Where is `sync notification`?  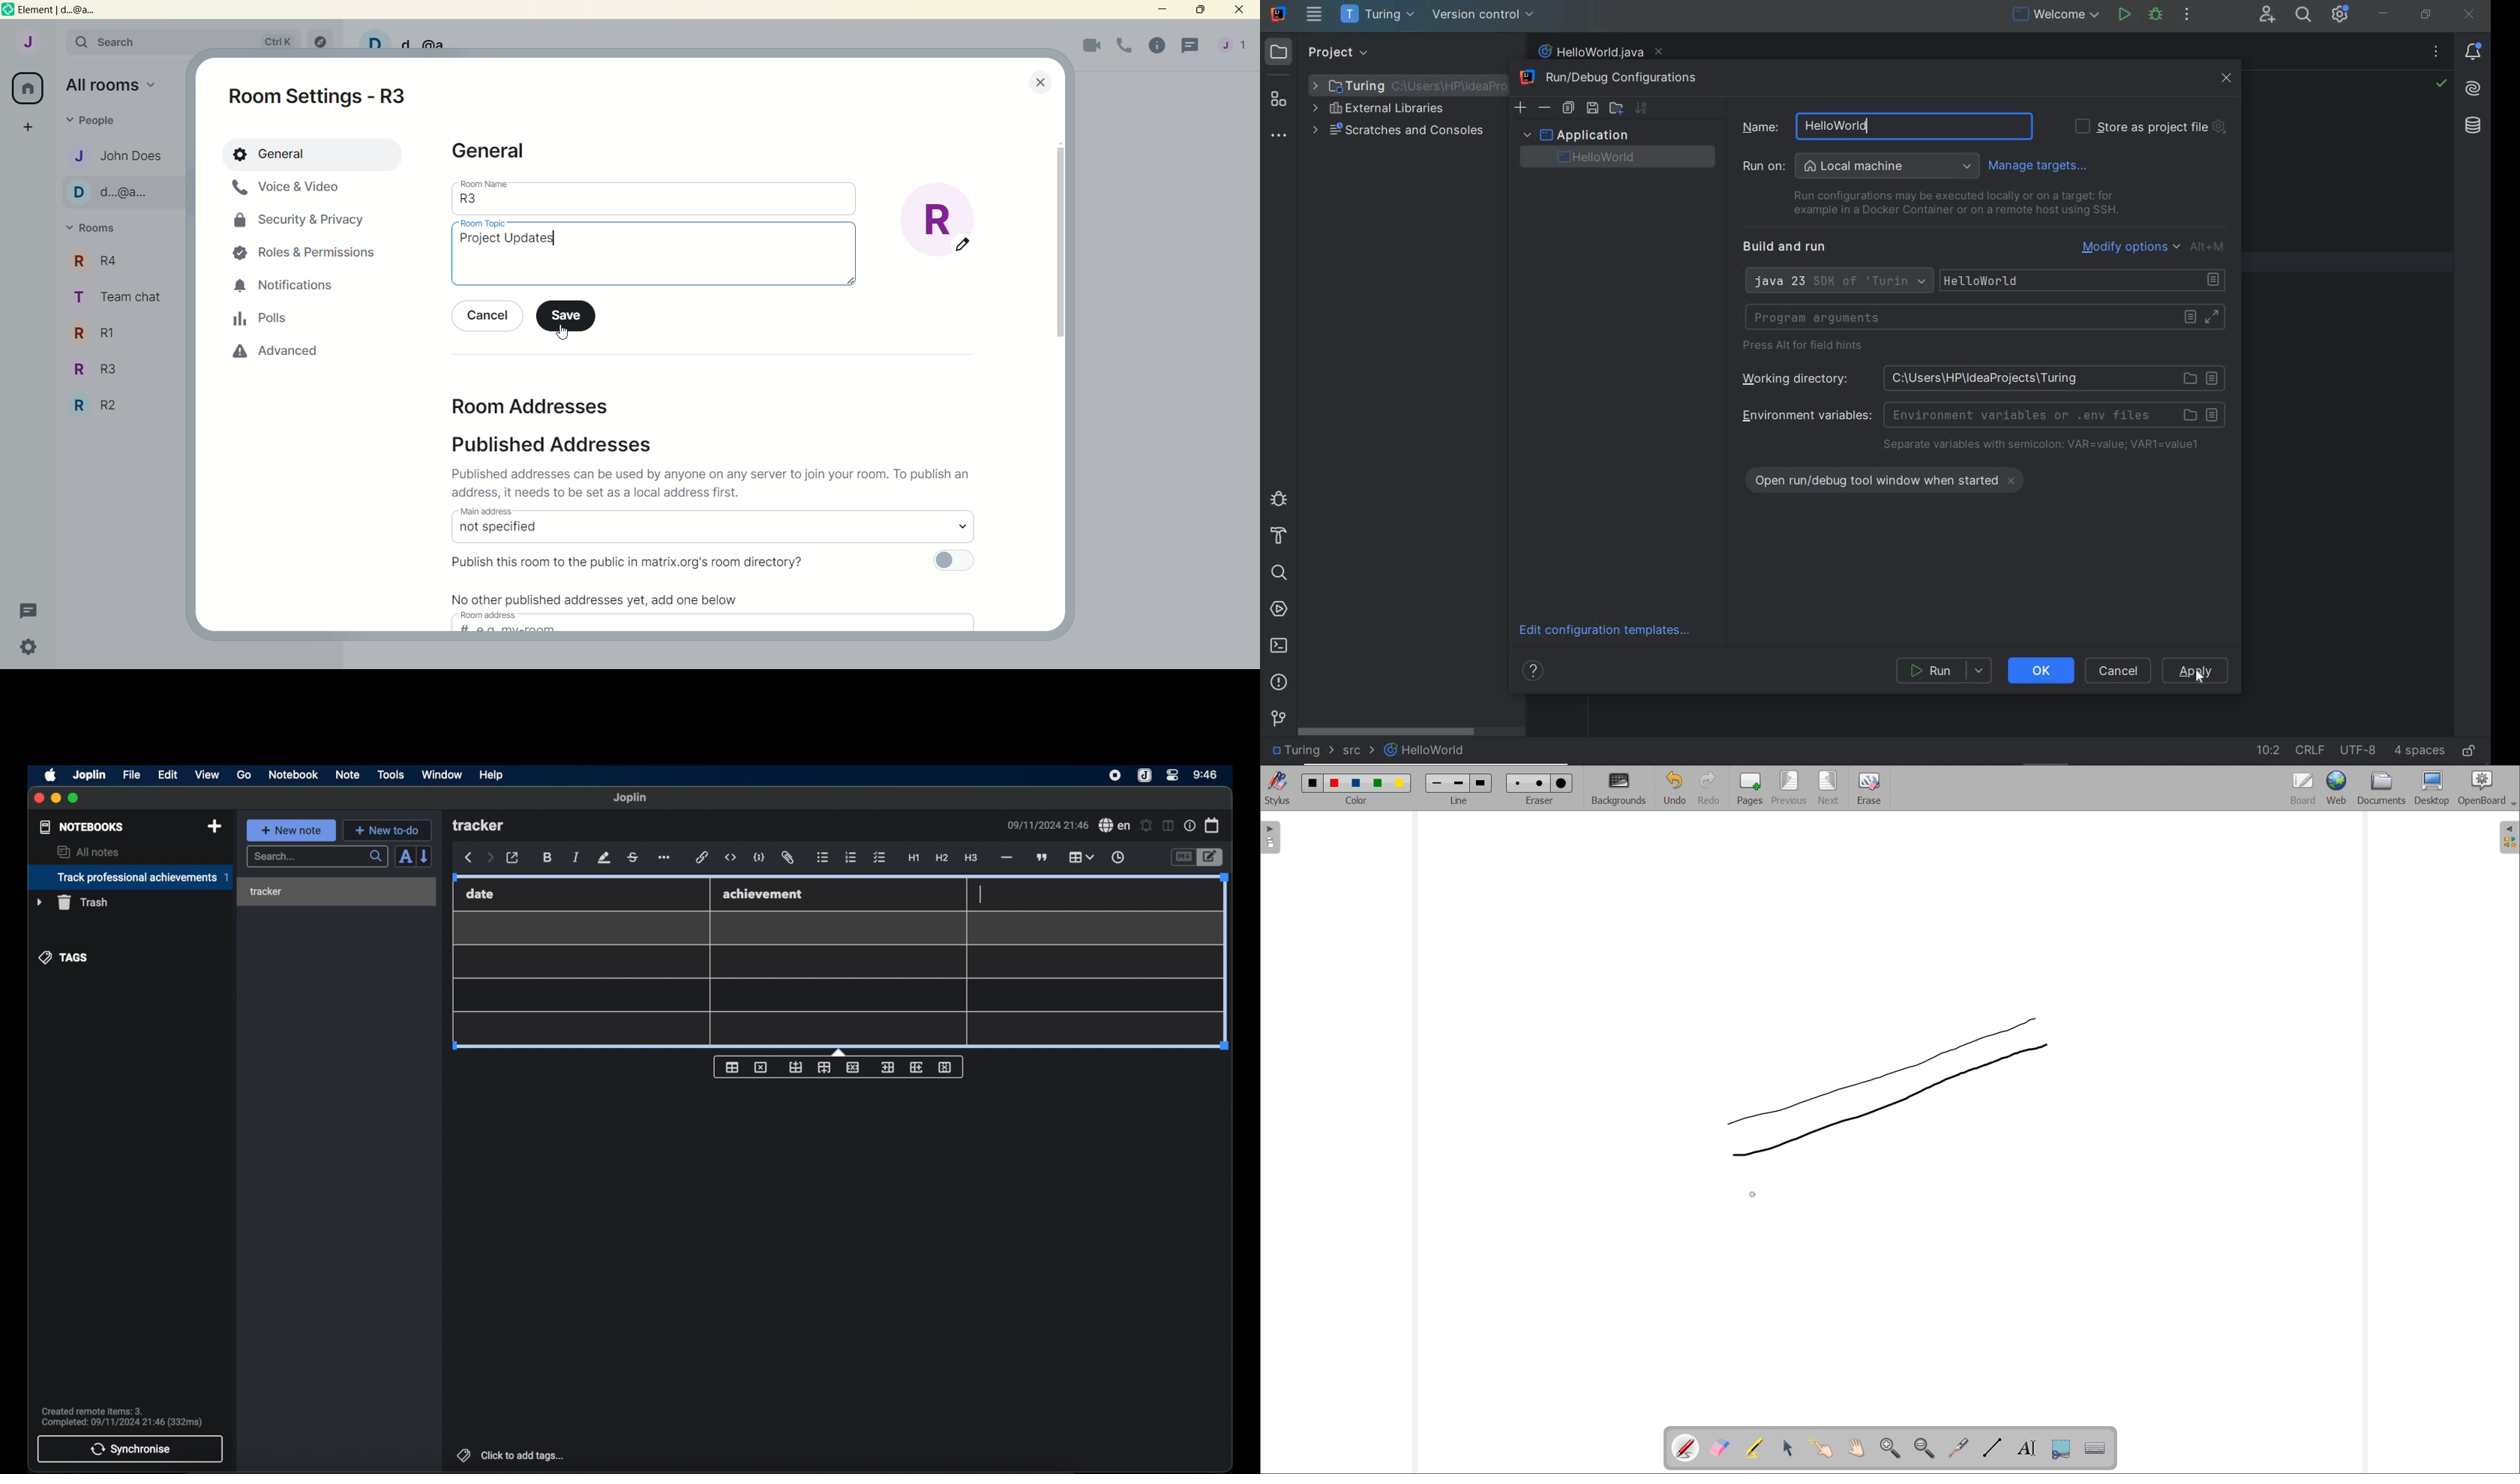 sync notification is located at coordinates (121, 1417).